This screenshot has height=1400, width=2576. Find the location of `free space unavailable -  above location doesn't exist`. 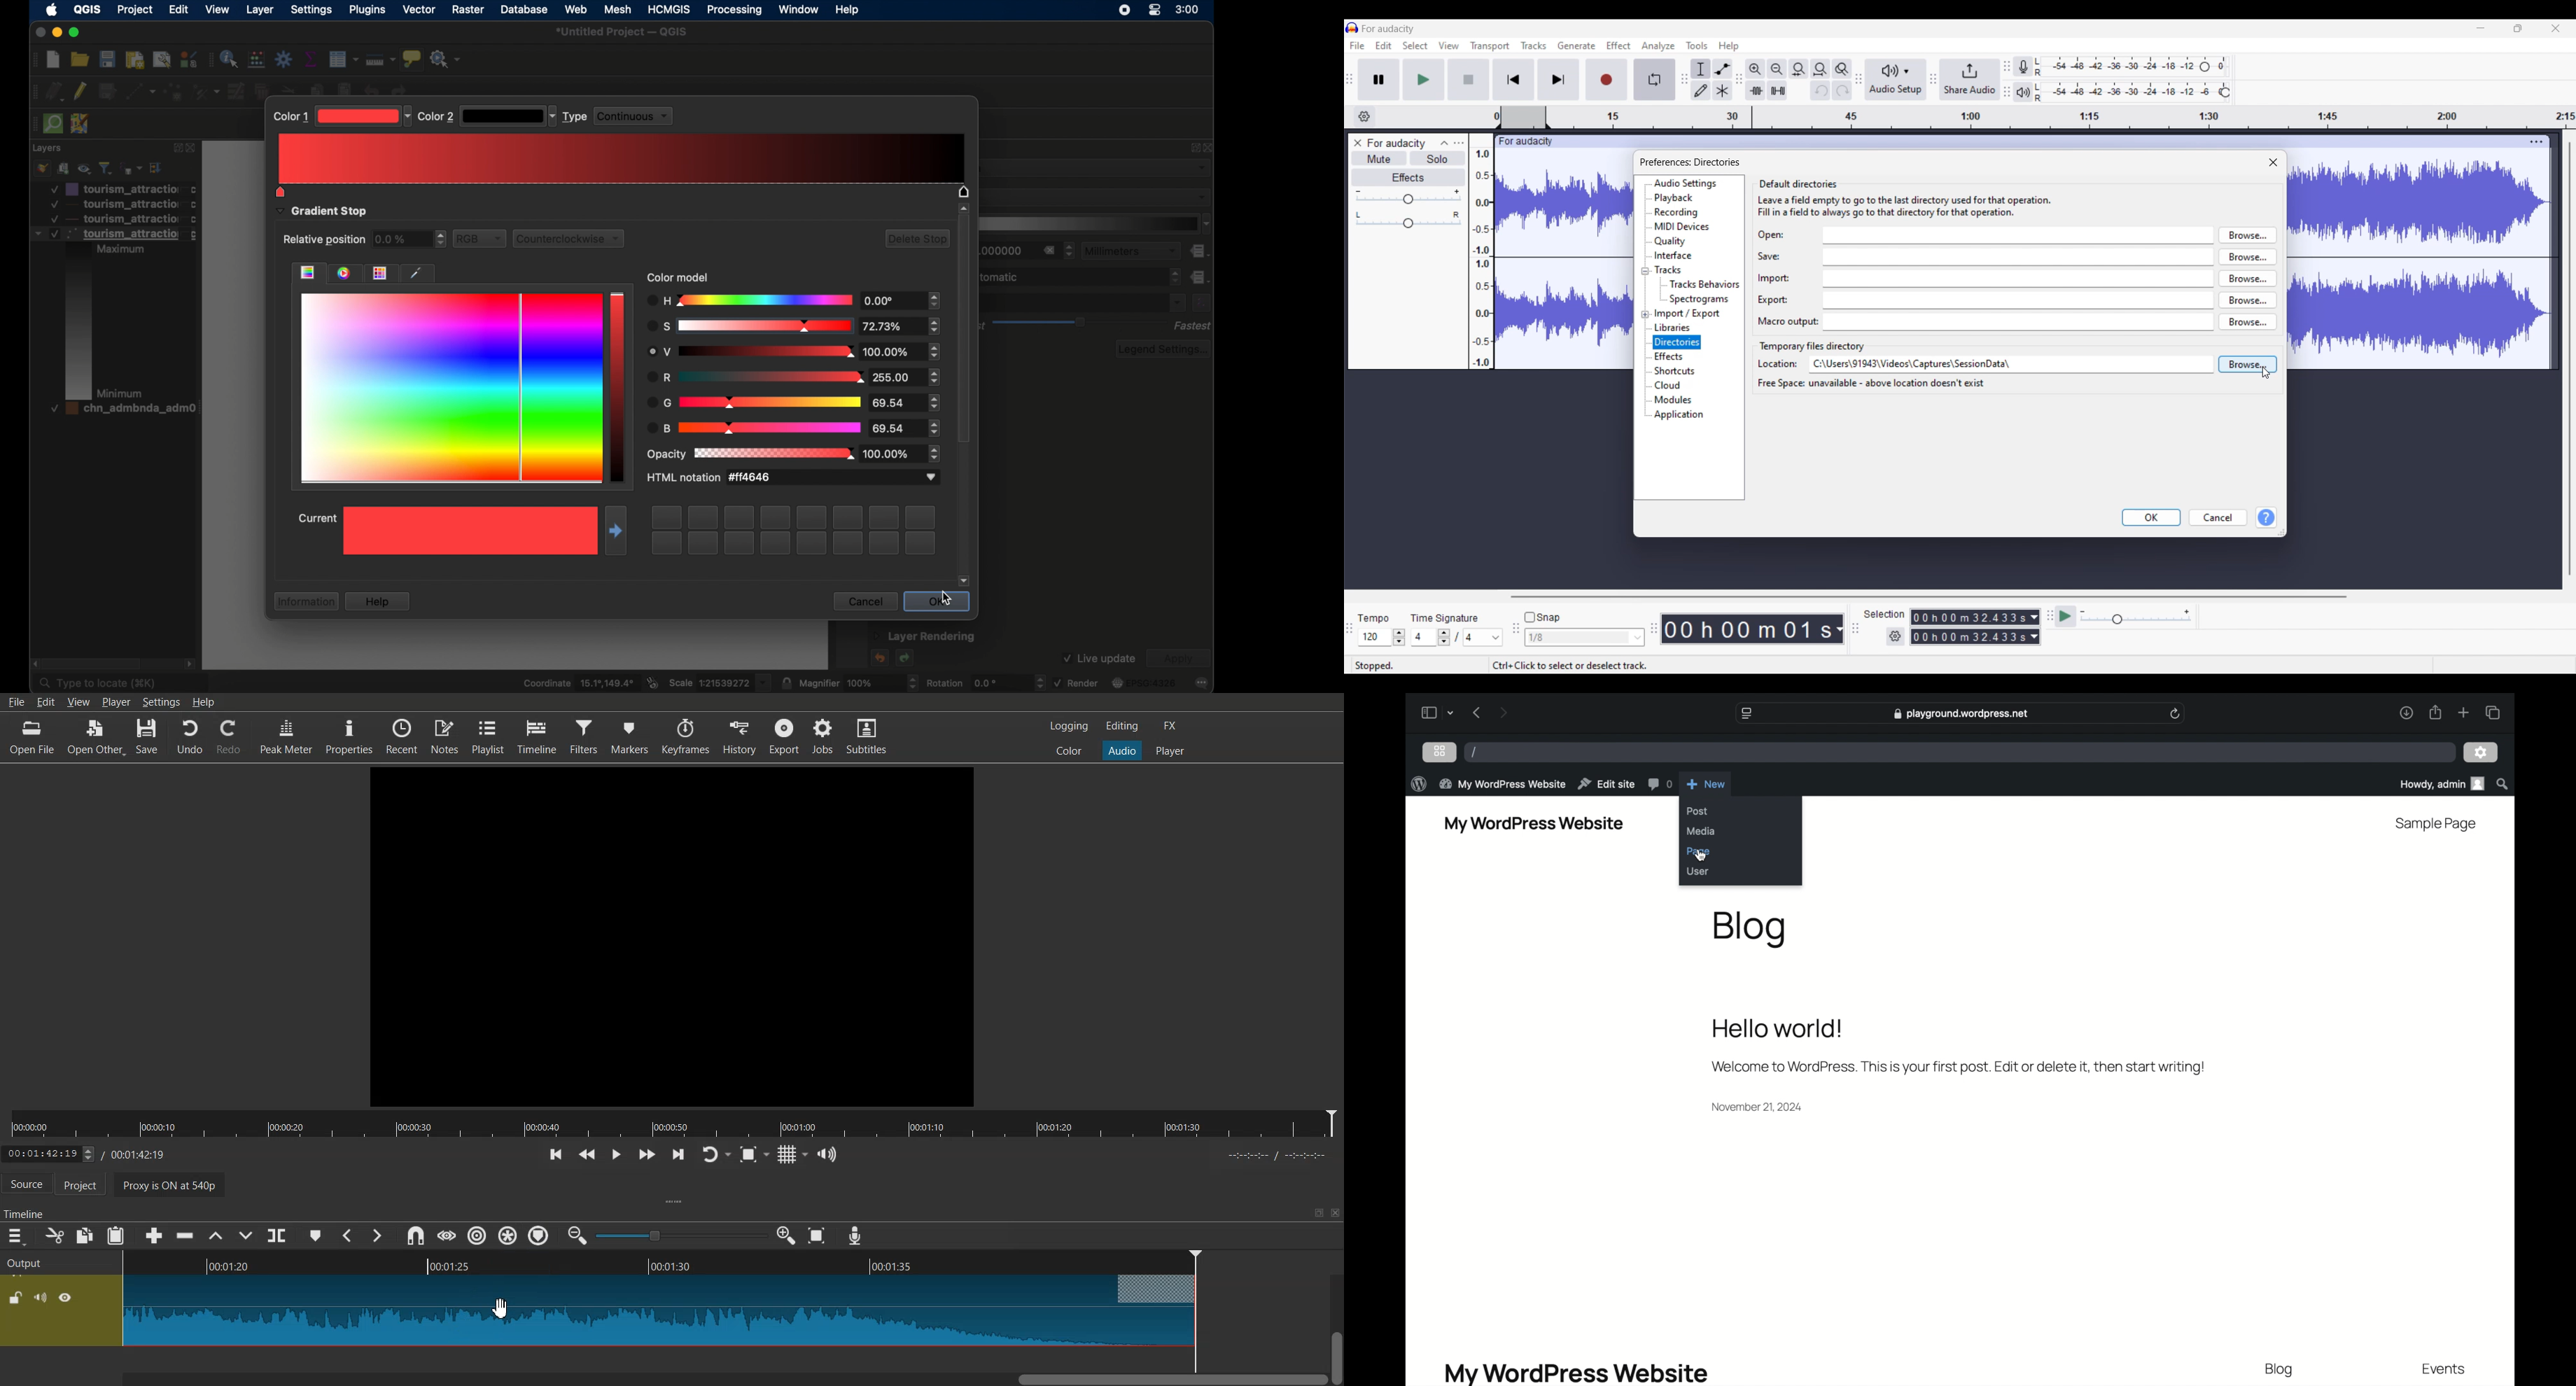

free space unavailable -  above location doesn't exist is located at coordinates (1871, 383).